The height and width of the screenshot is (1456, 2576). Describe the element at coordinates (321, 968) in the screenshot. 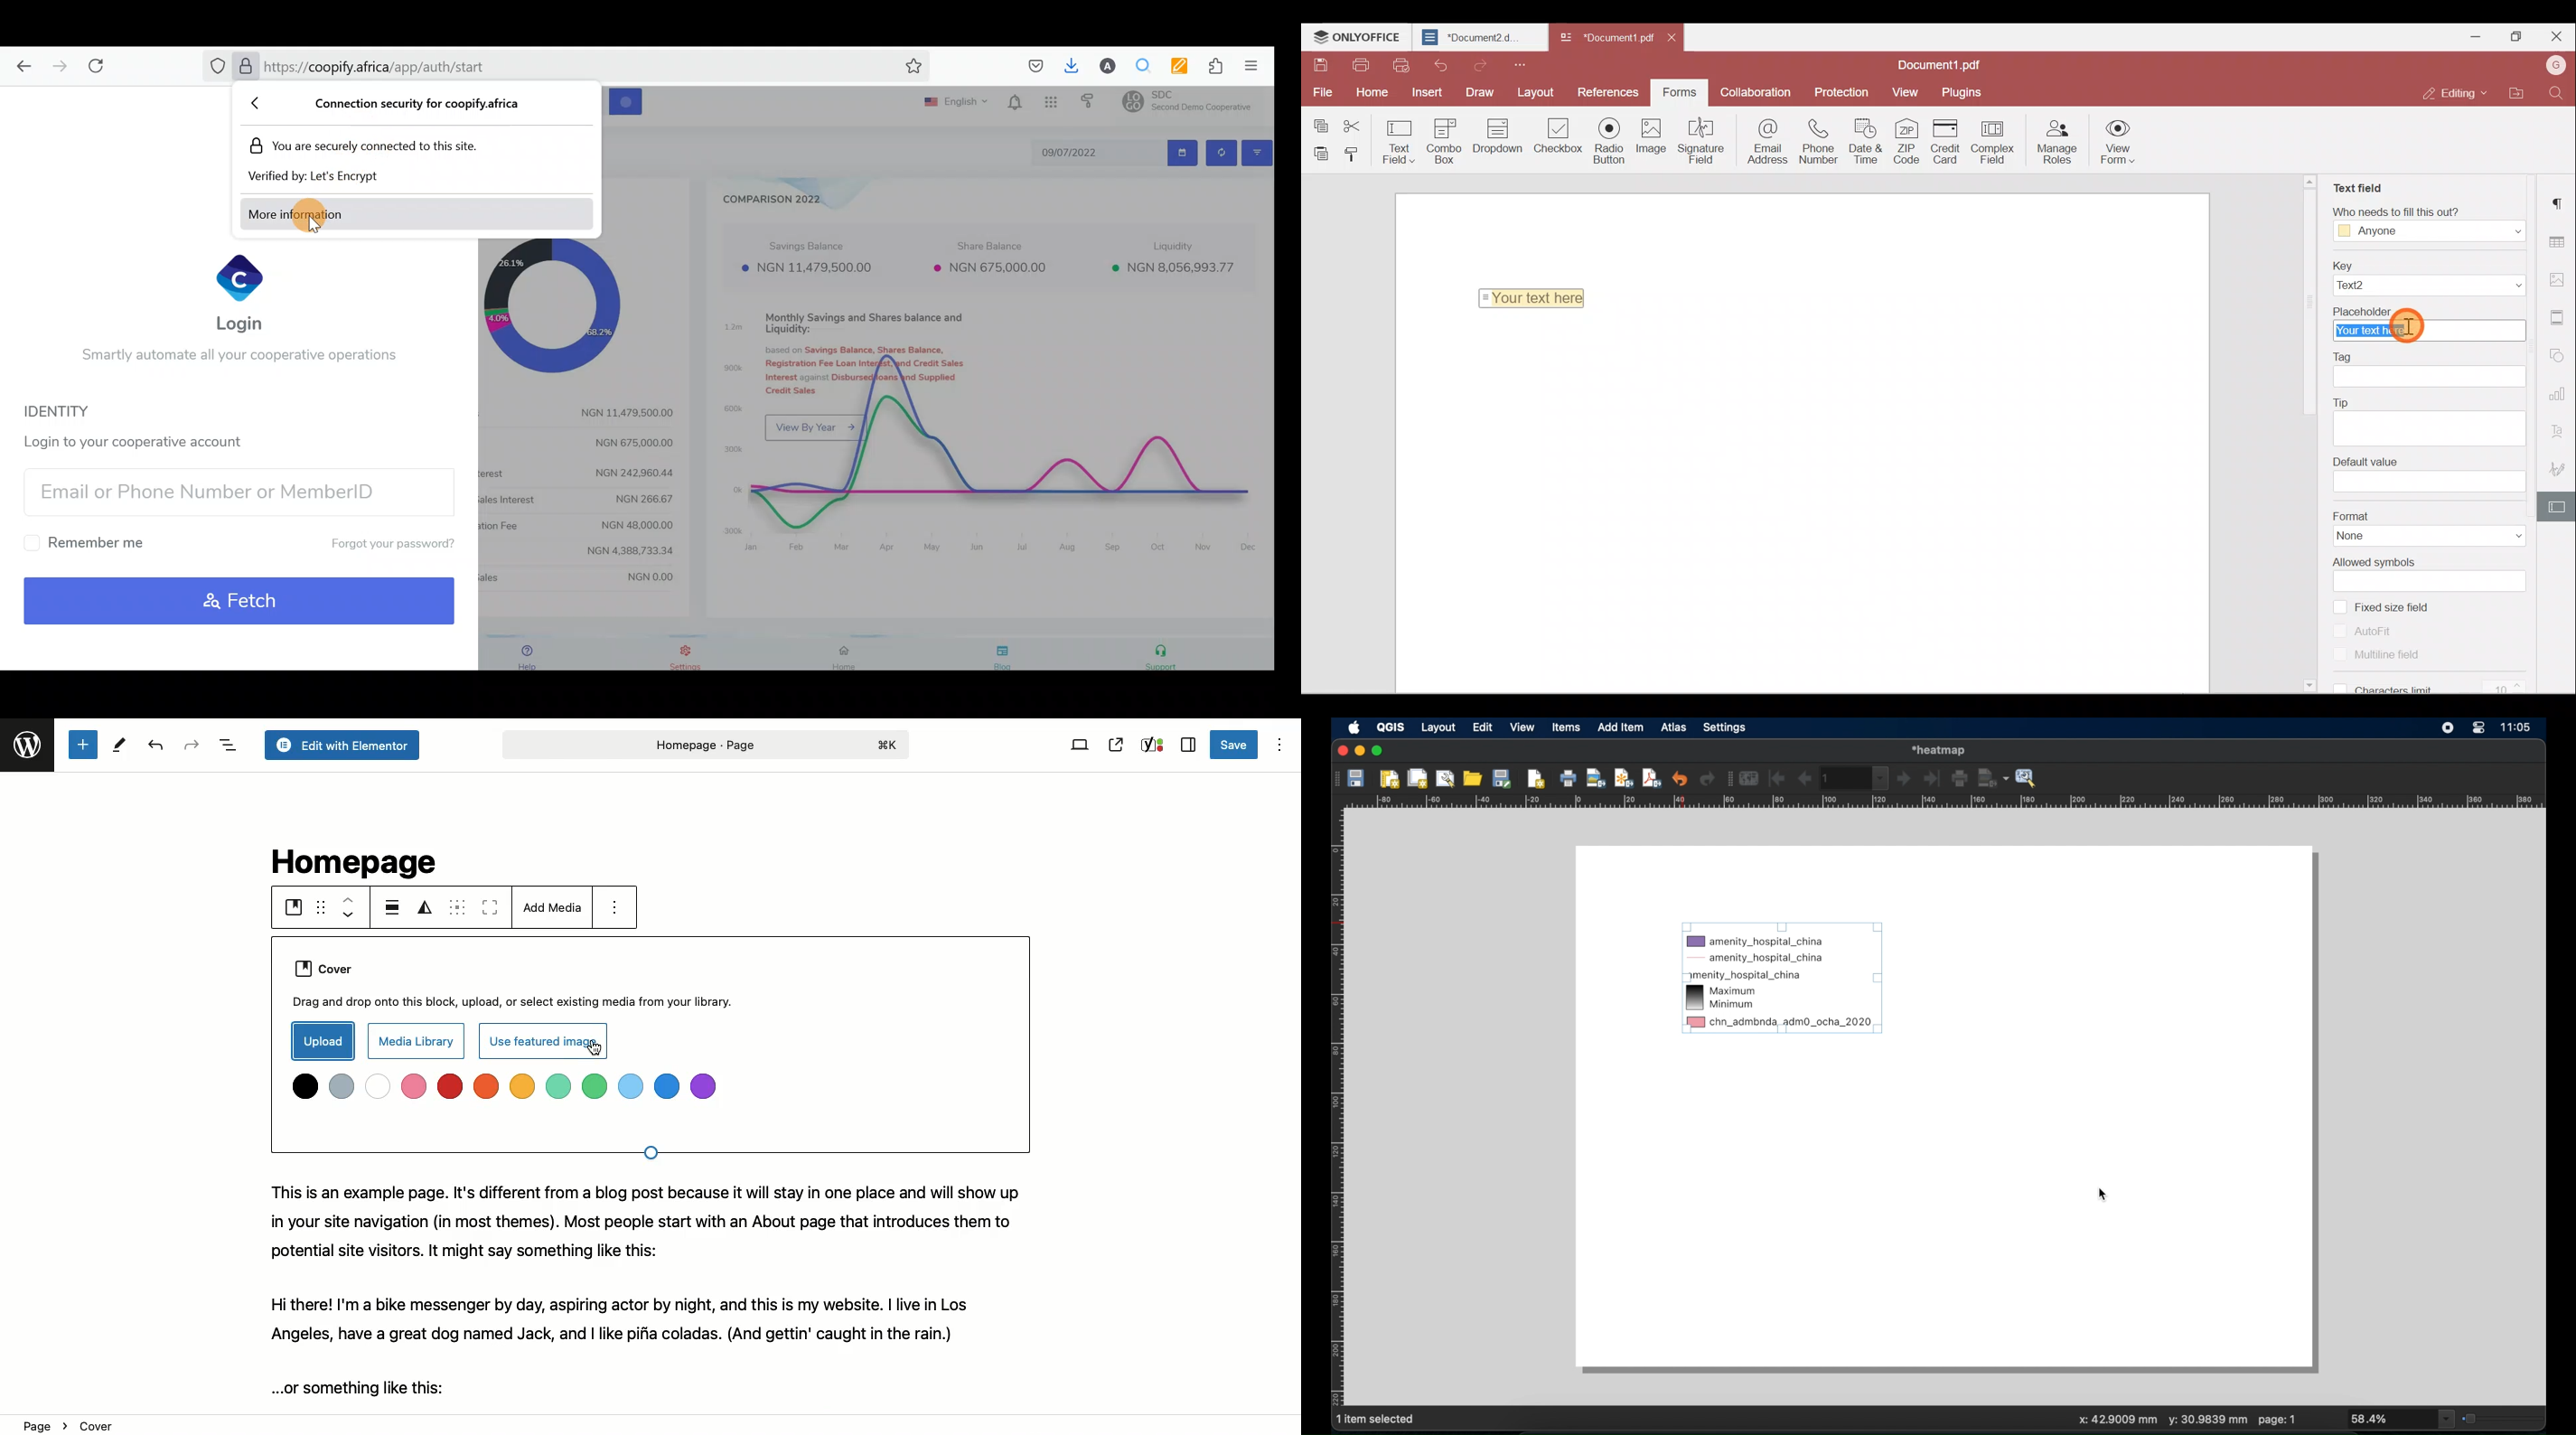

I see `Cover` at that location.